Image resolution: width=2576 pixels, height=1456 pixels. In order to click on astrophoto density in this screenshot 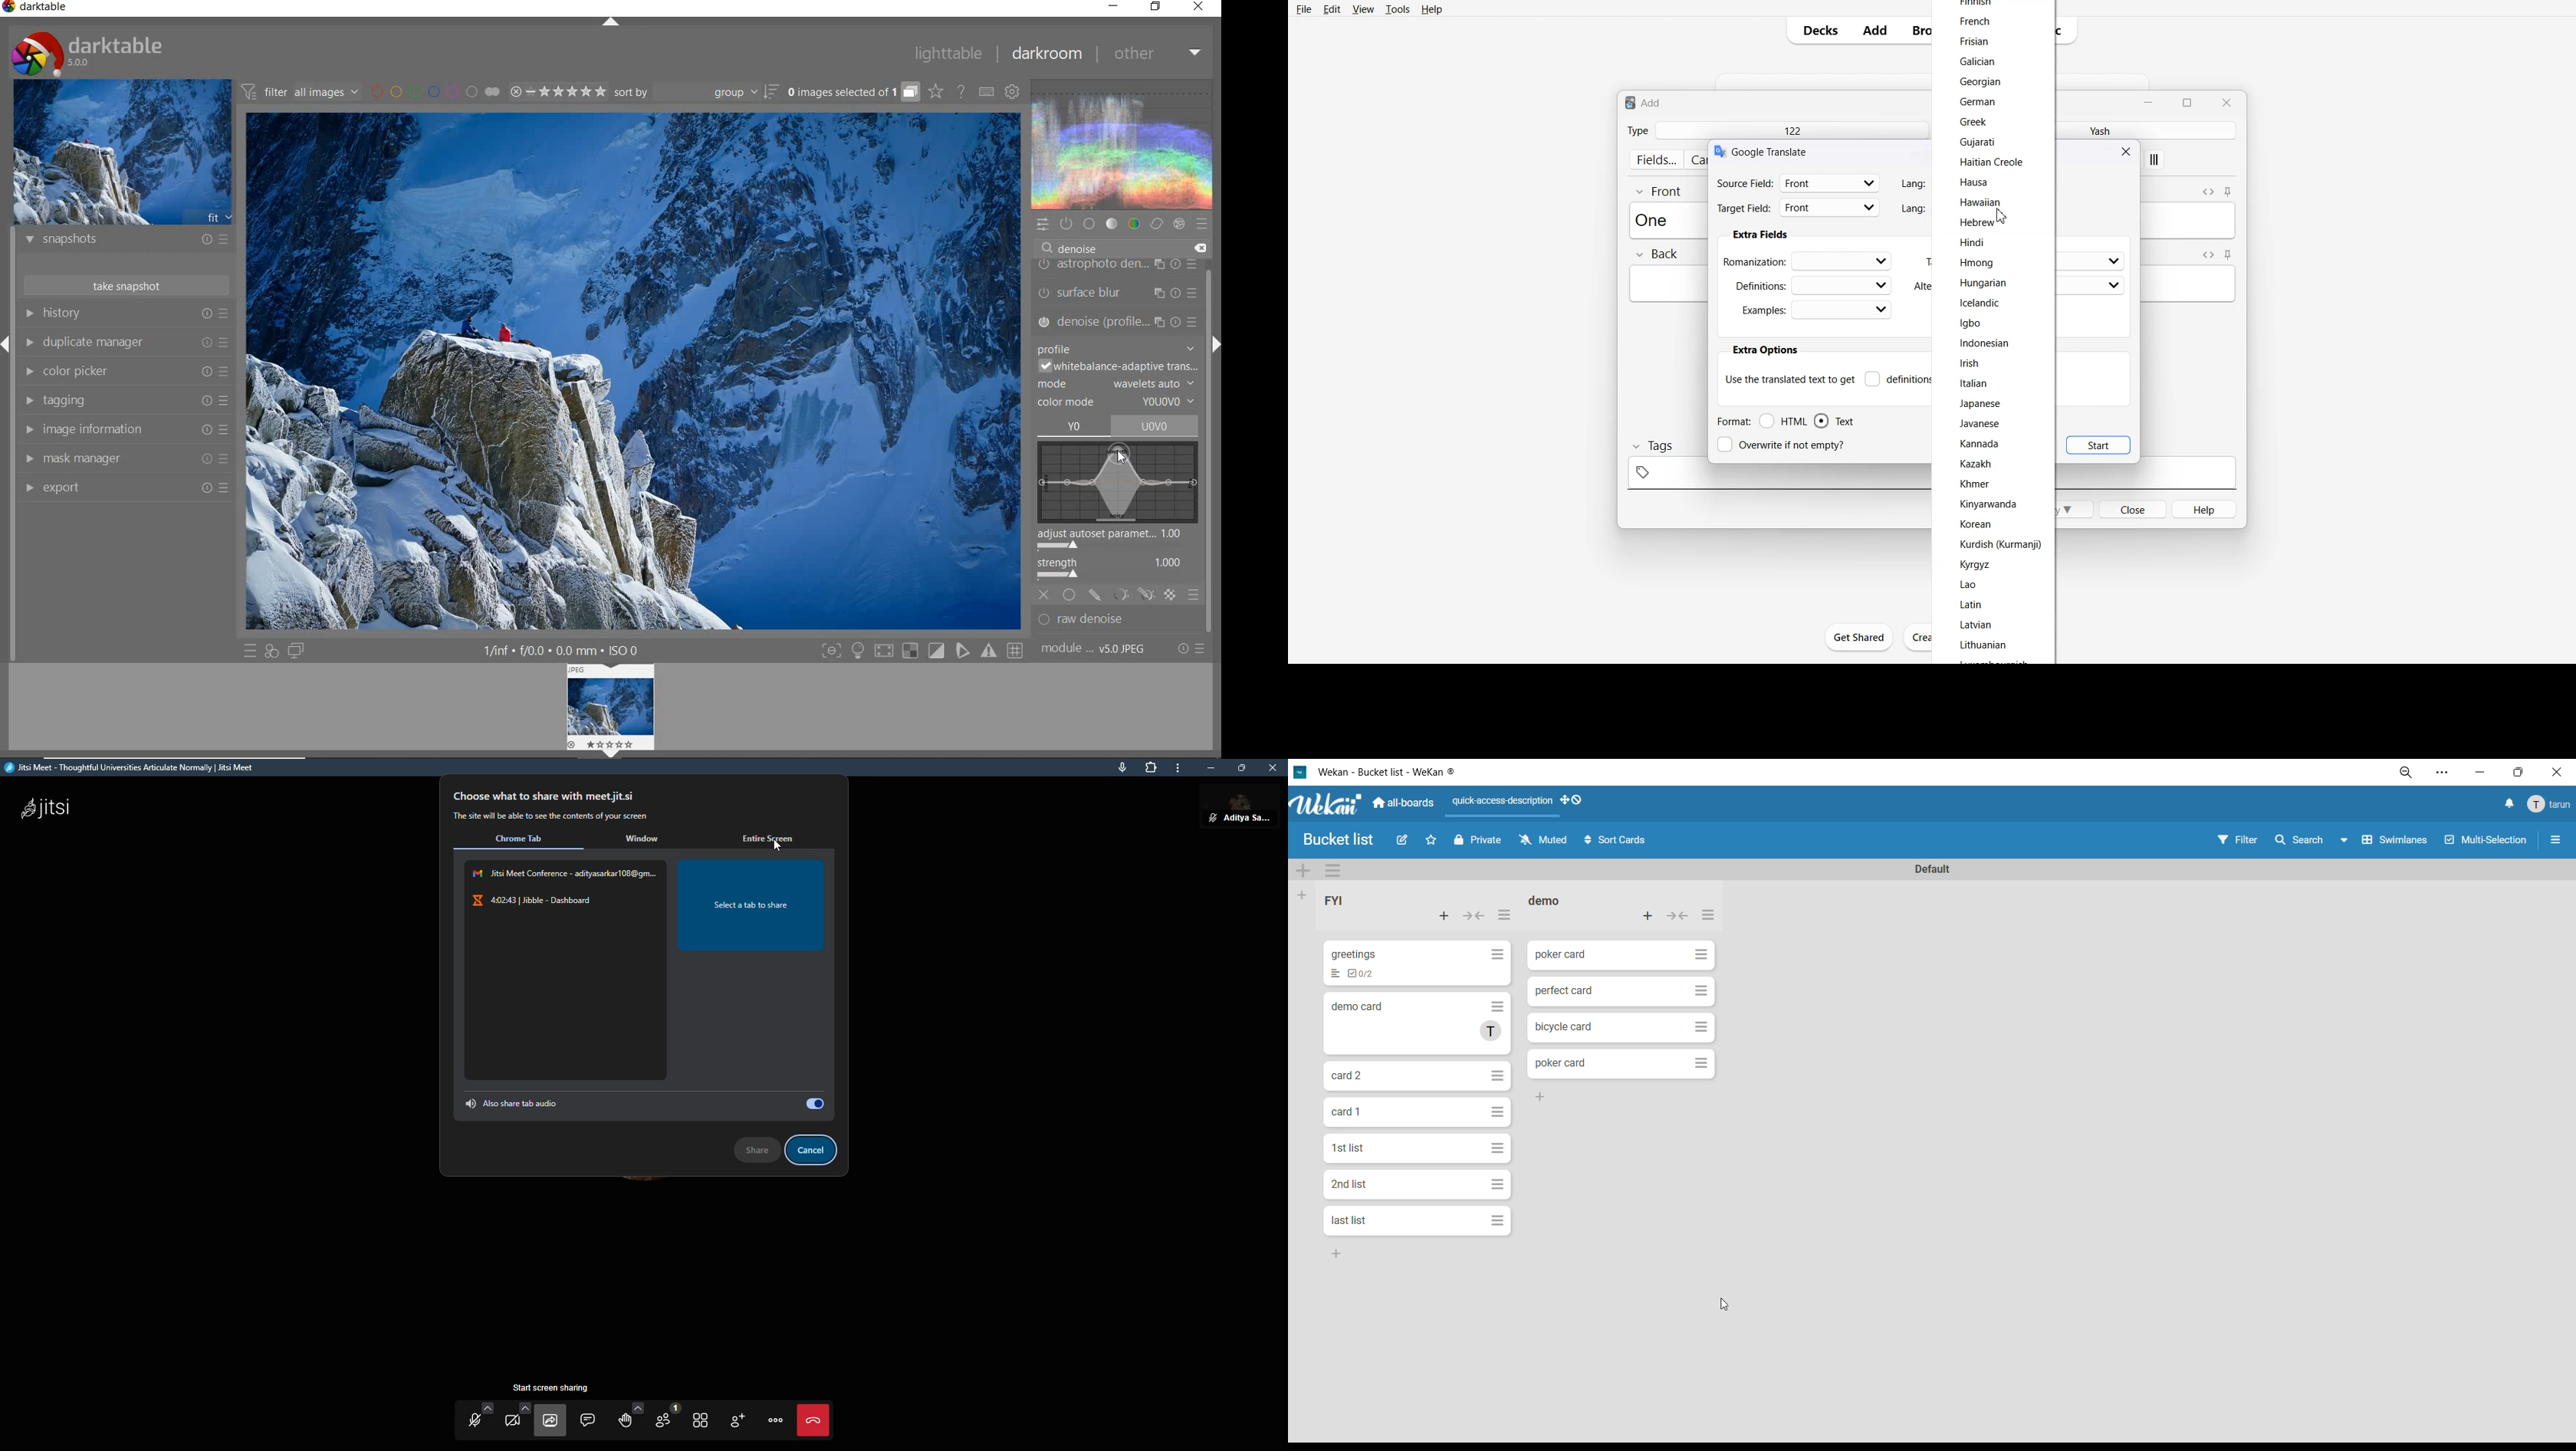, I will do `click(1117, 267)`.